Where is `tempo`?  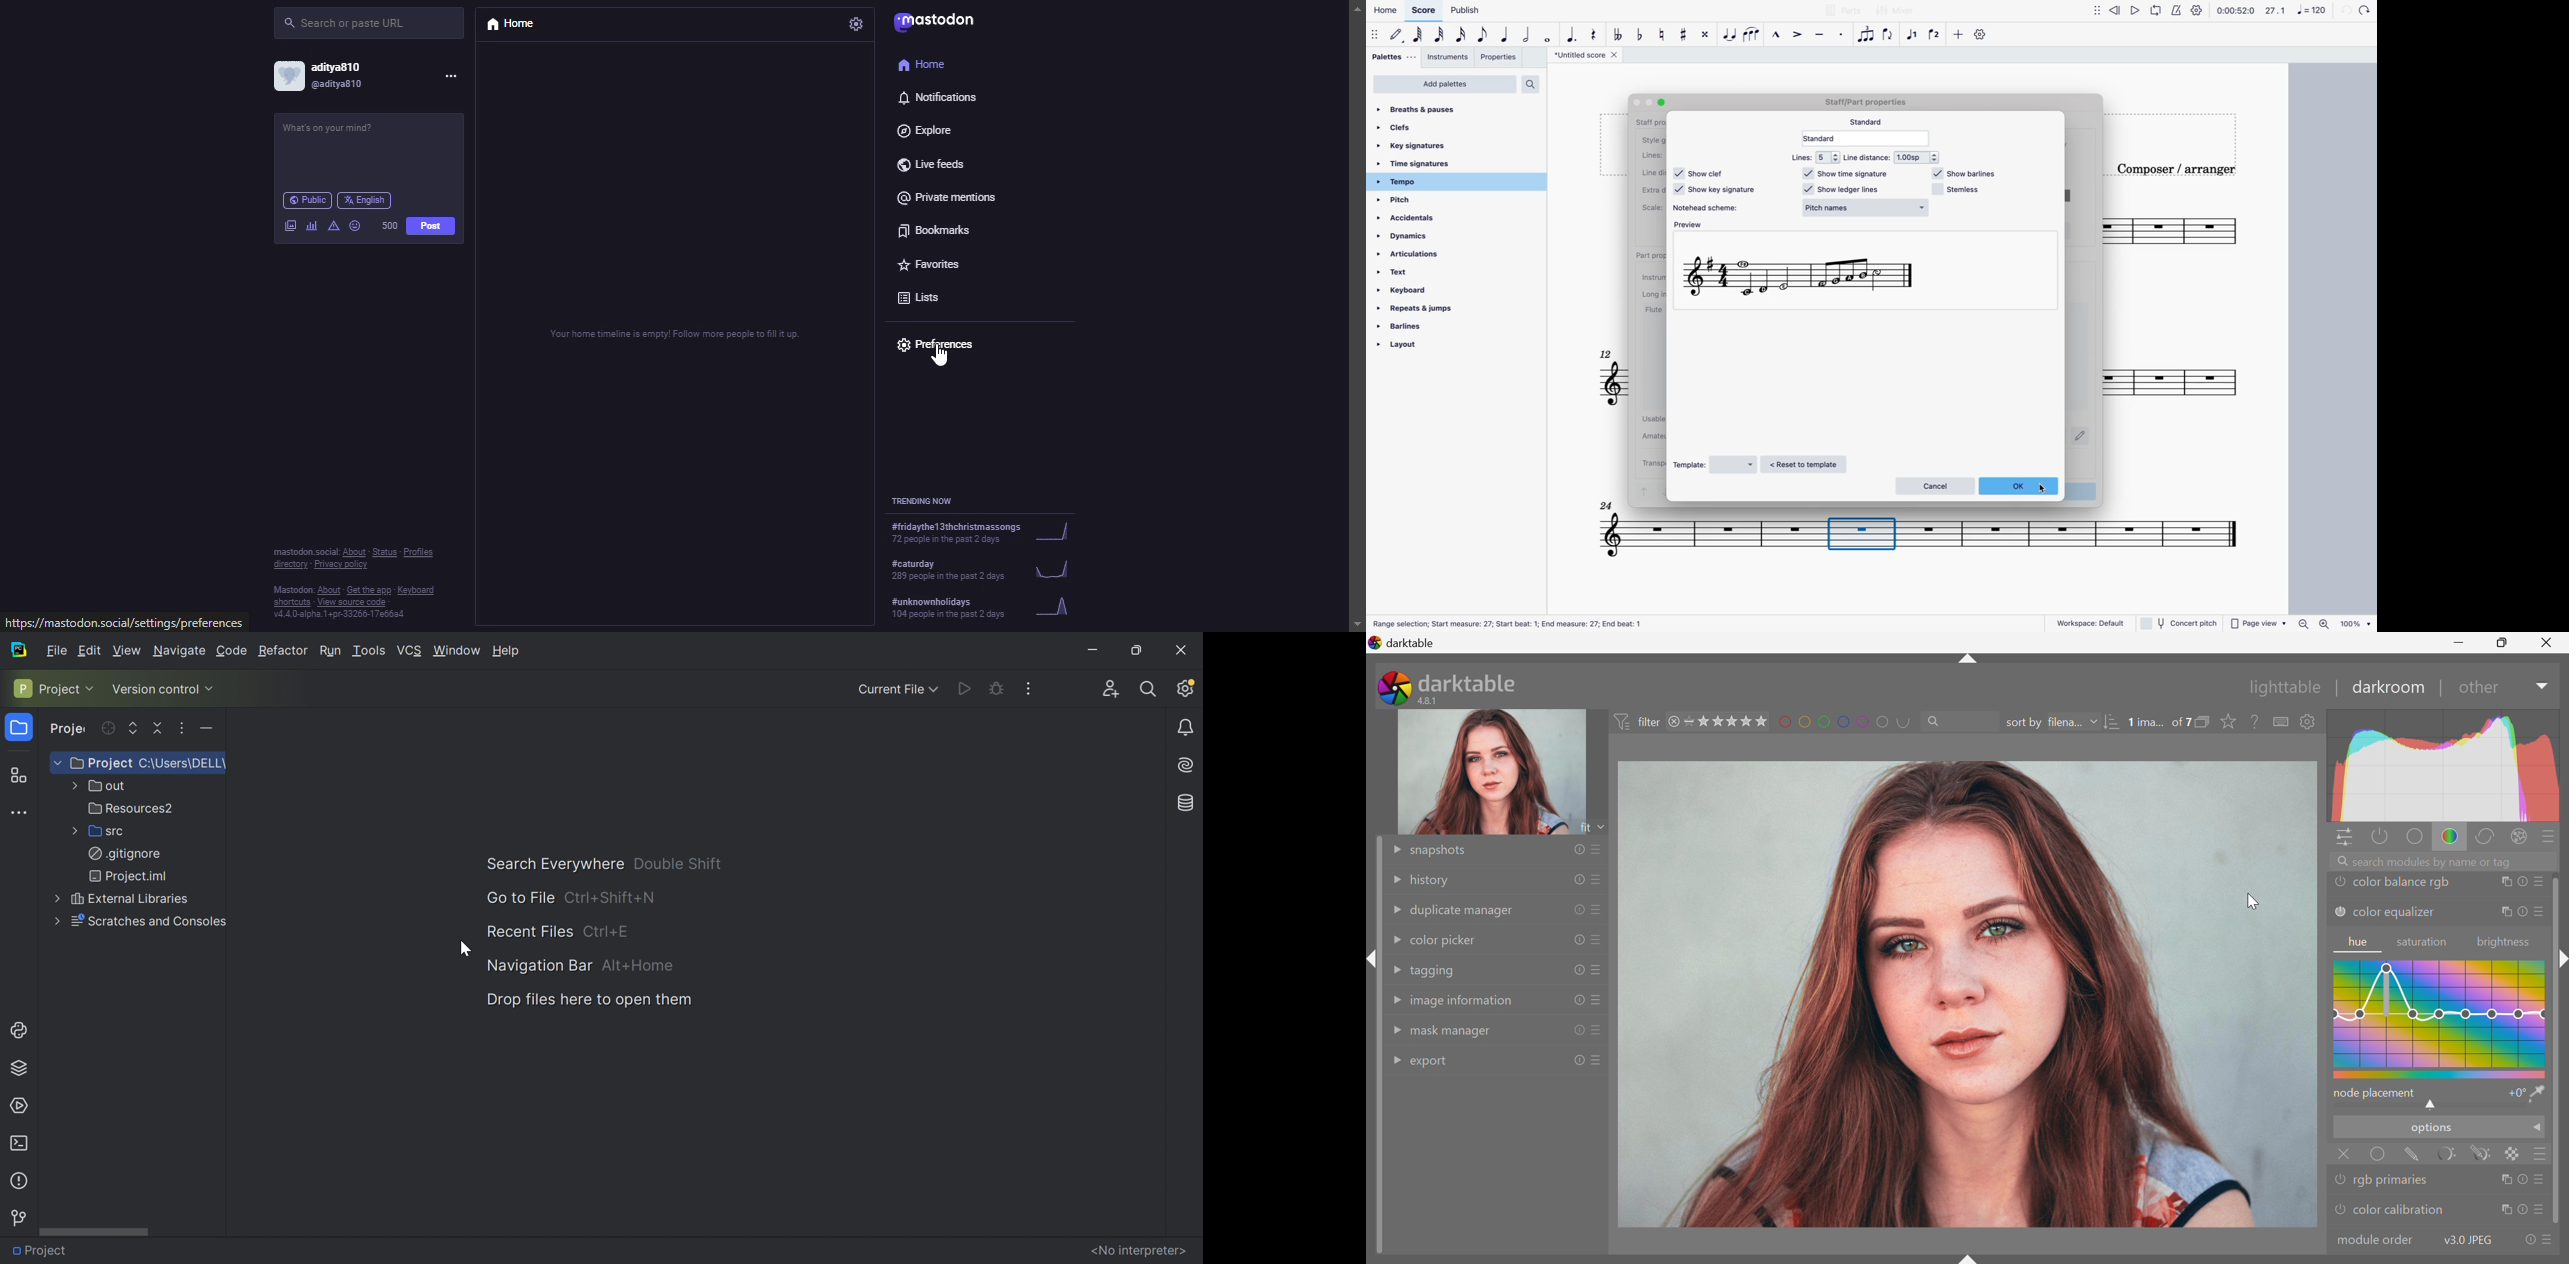
tempo is located at coordinates (1442, 183).